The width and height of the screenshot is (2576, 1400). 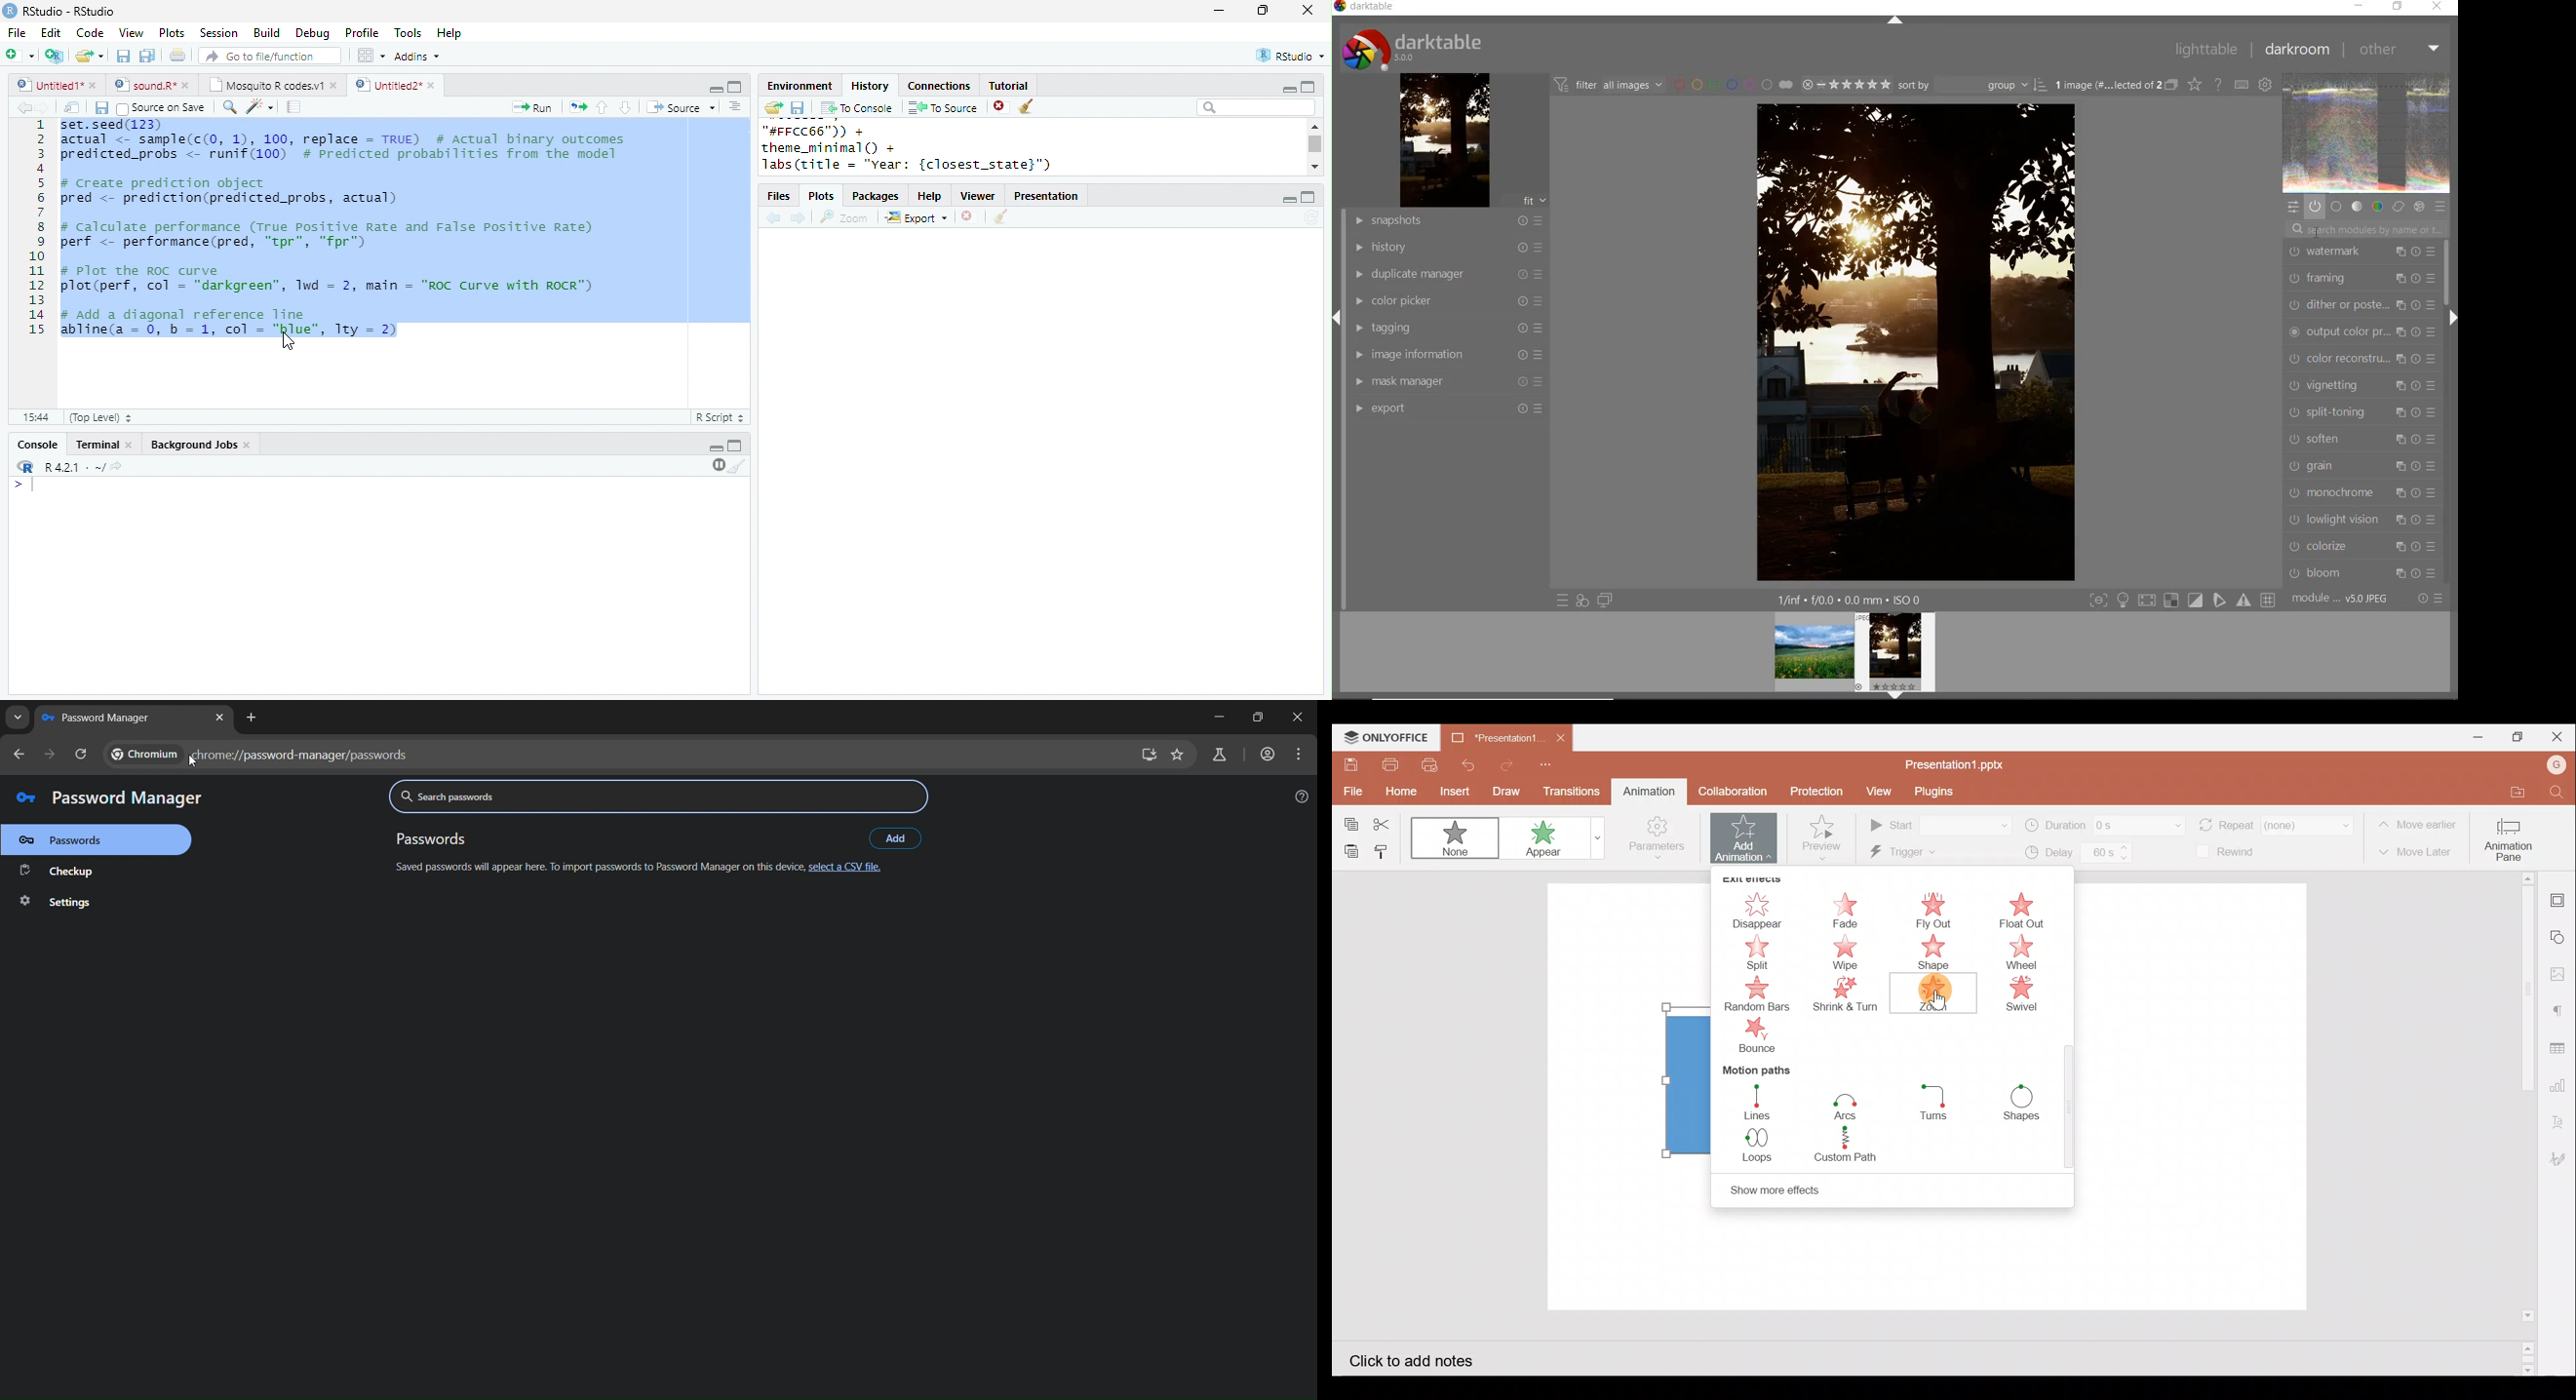 What do you see at coordinates (2296, 50) in the screenshot?
I see `darkroom` at bounding box center [2296, 50].